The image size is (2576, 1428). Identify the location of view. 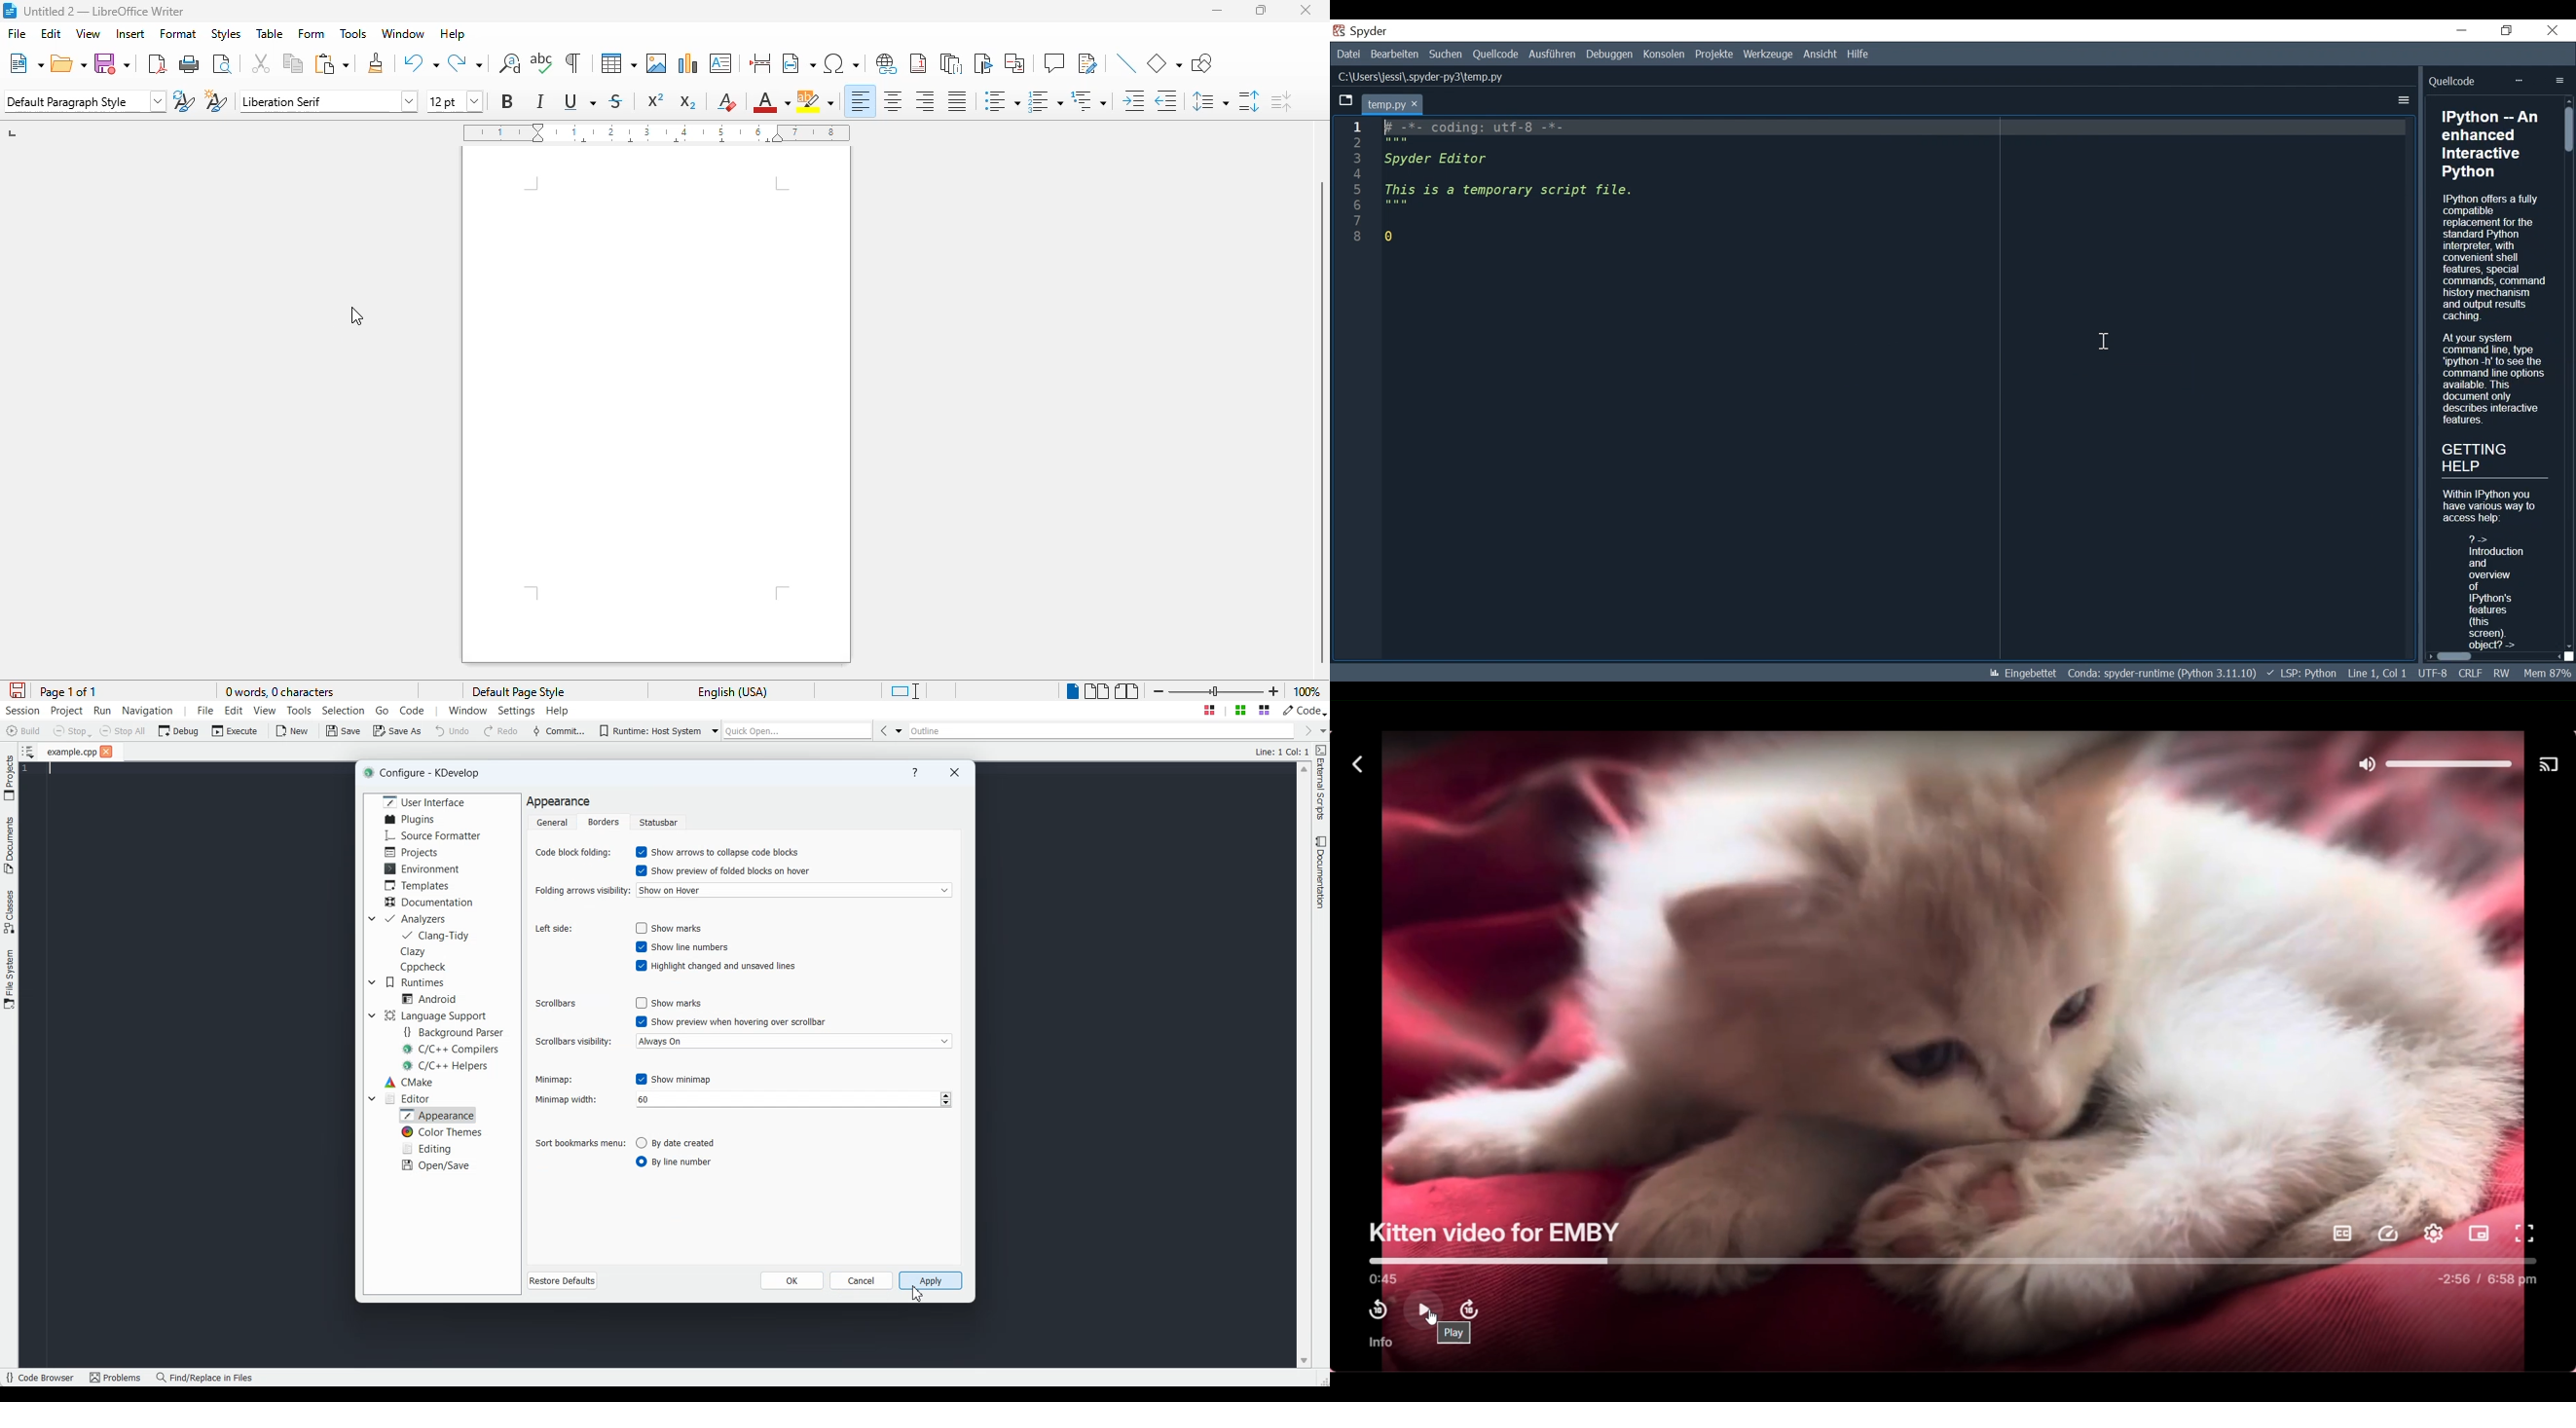
(88, 33).